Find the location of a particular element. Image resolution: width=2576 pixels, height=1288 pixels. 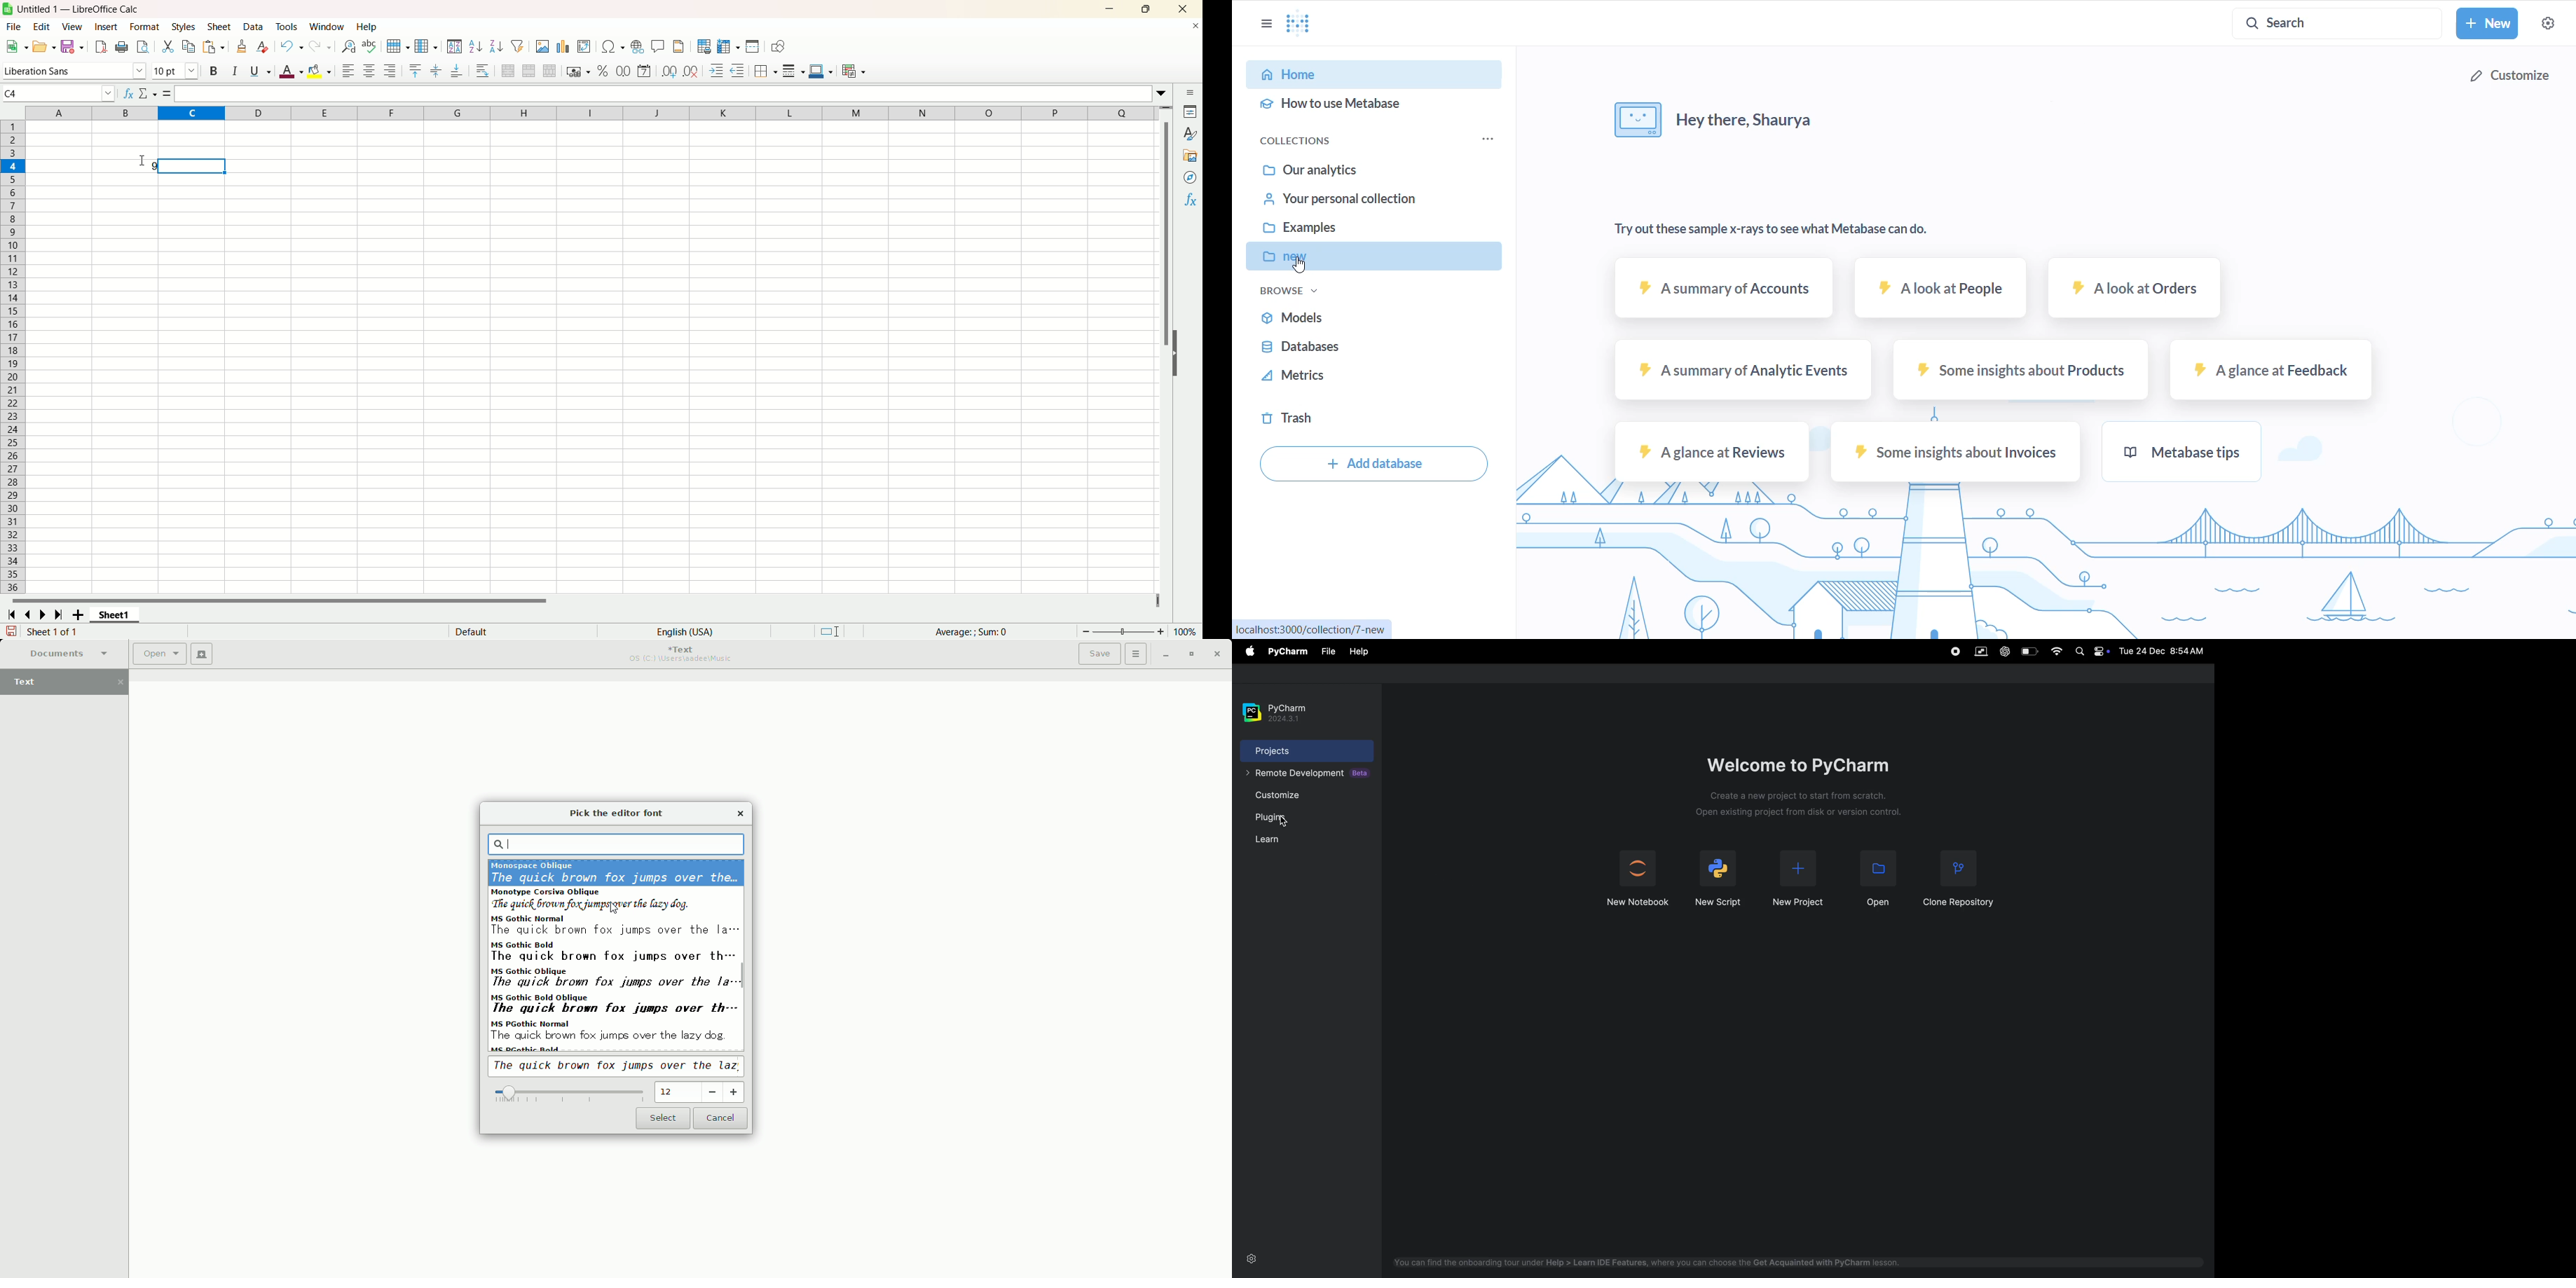

styles is located at coordinates (185, 26).